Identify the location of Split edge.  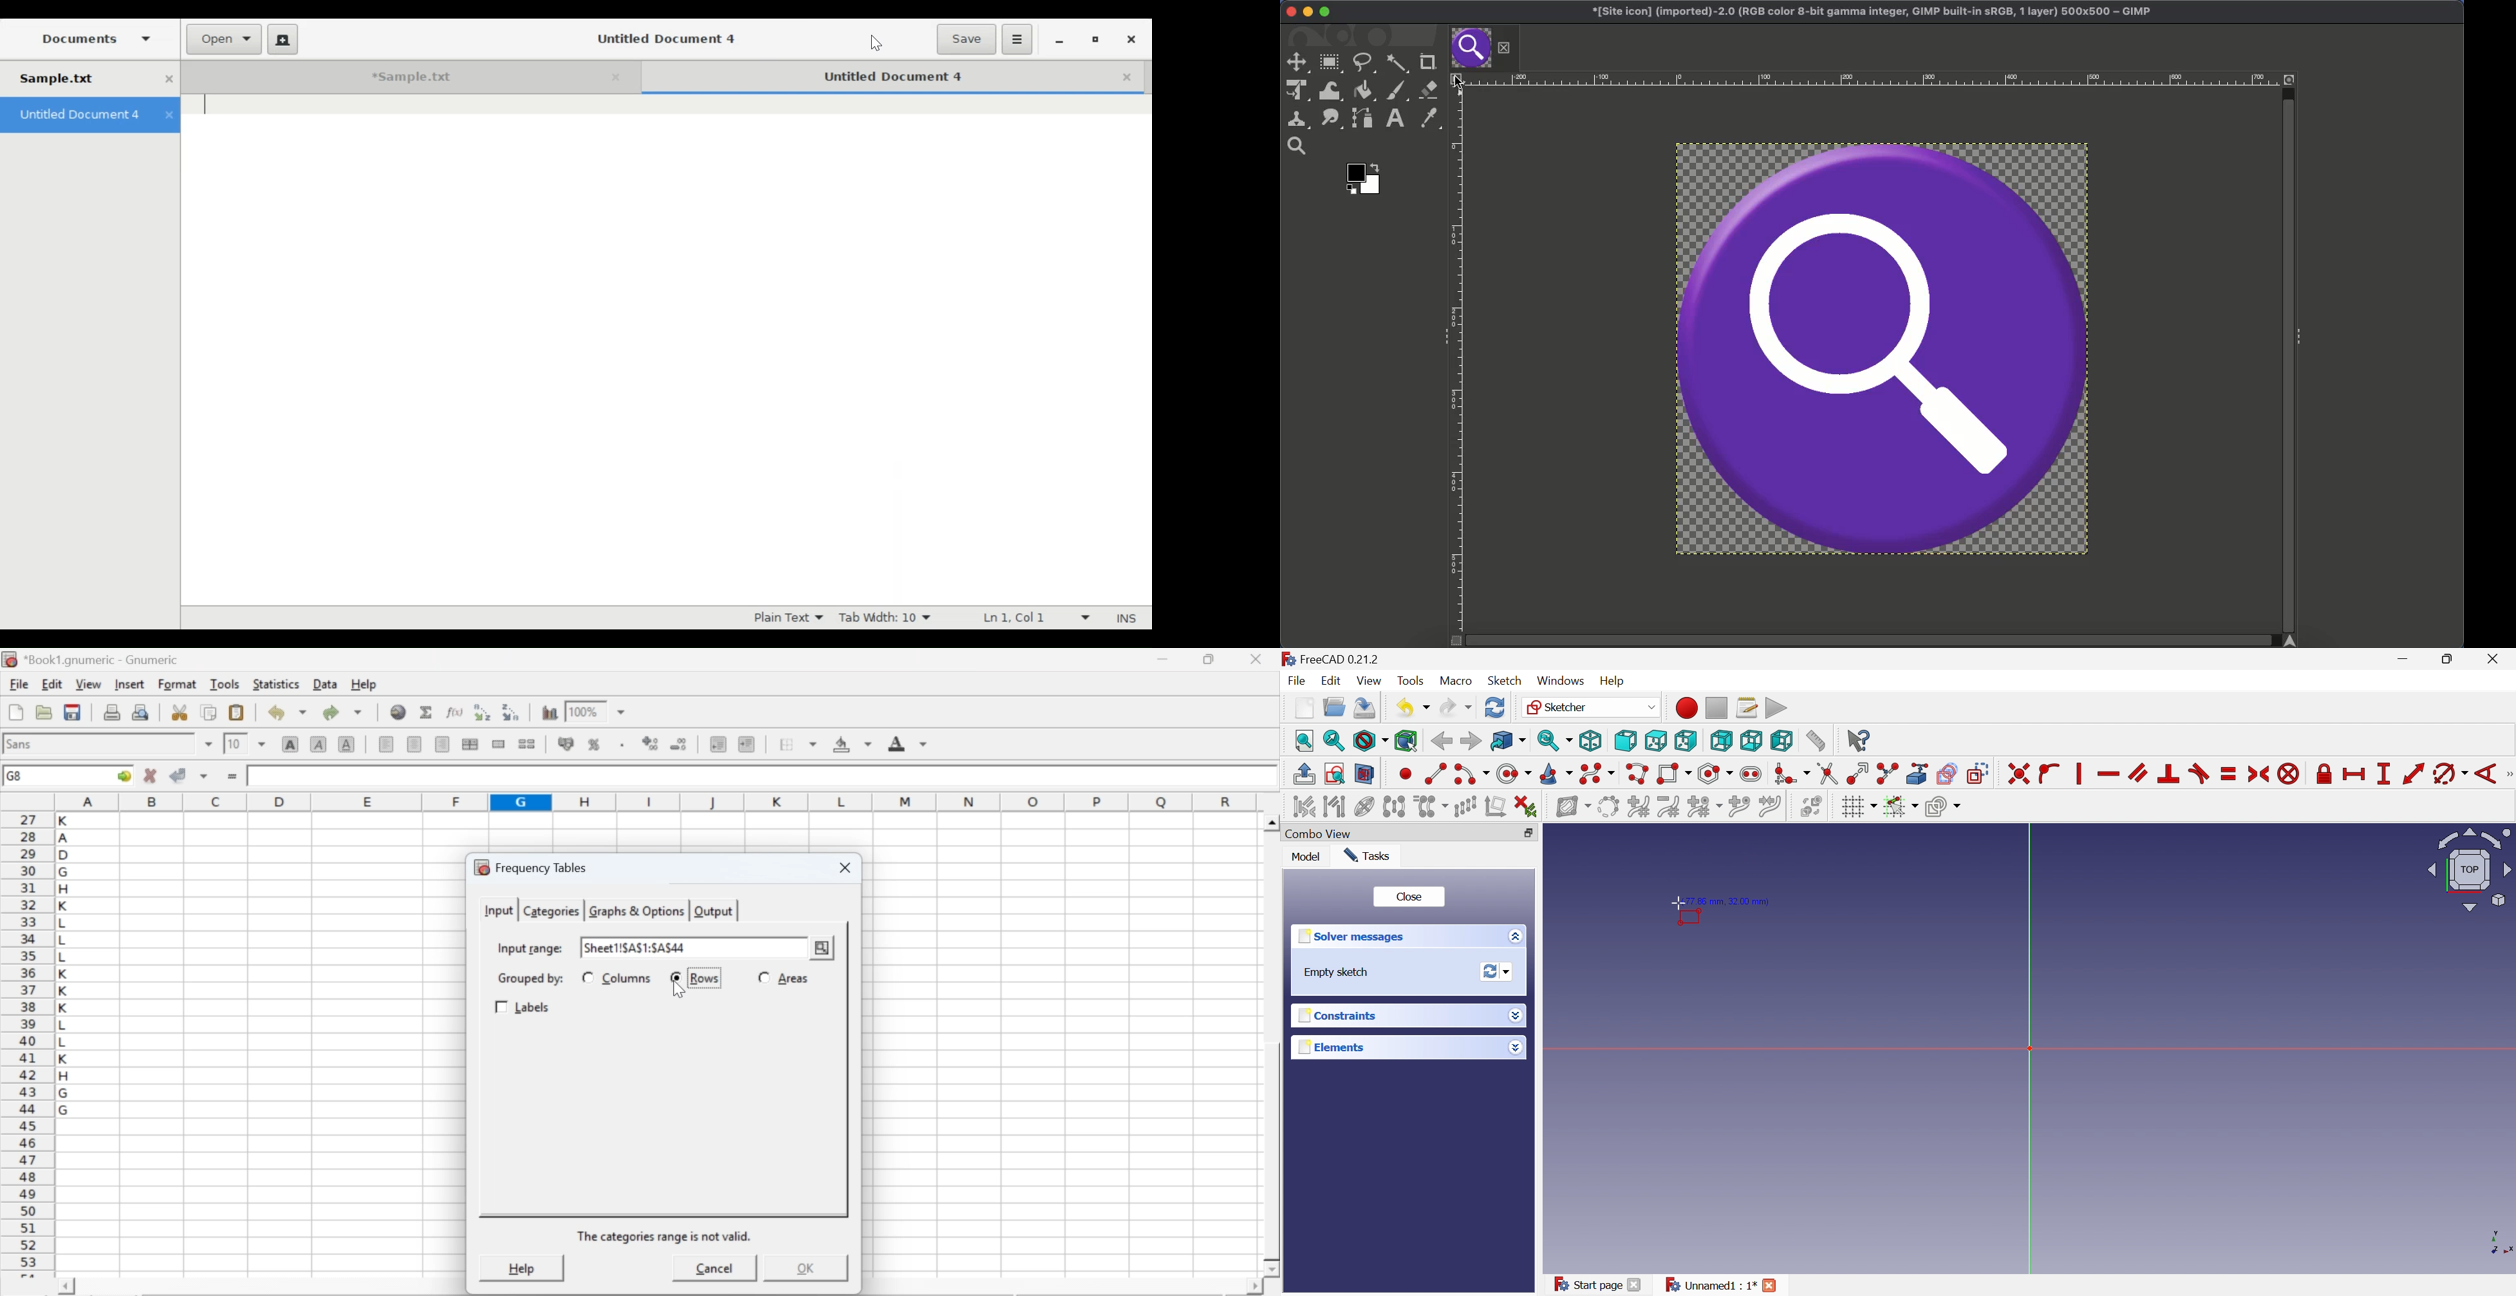
(1889, 774).